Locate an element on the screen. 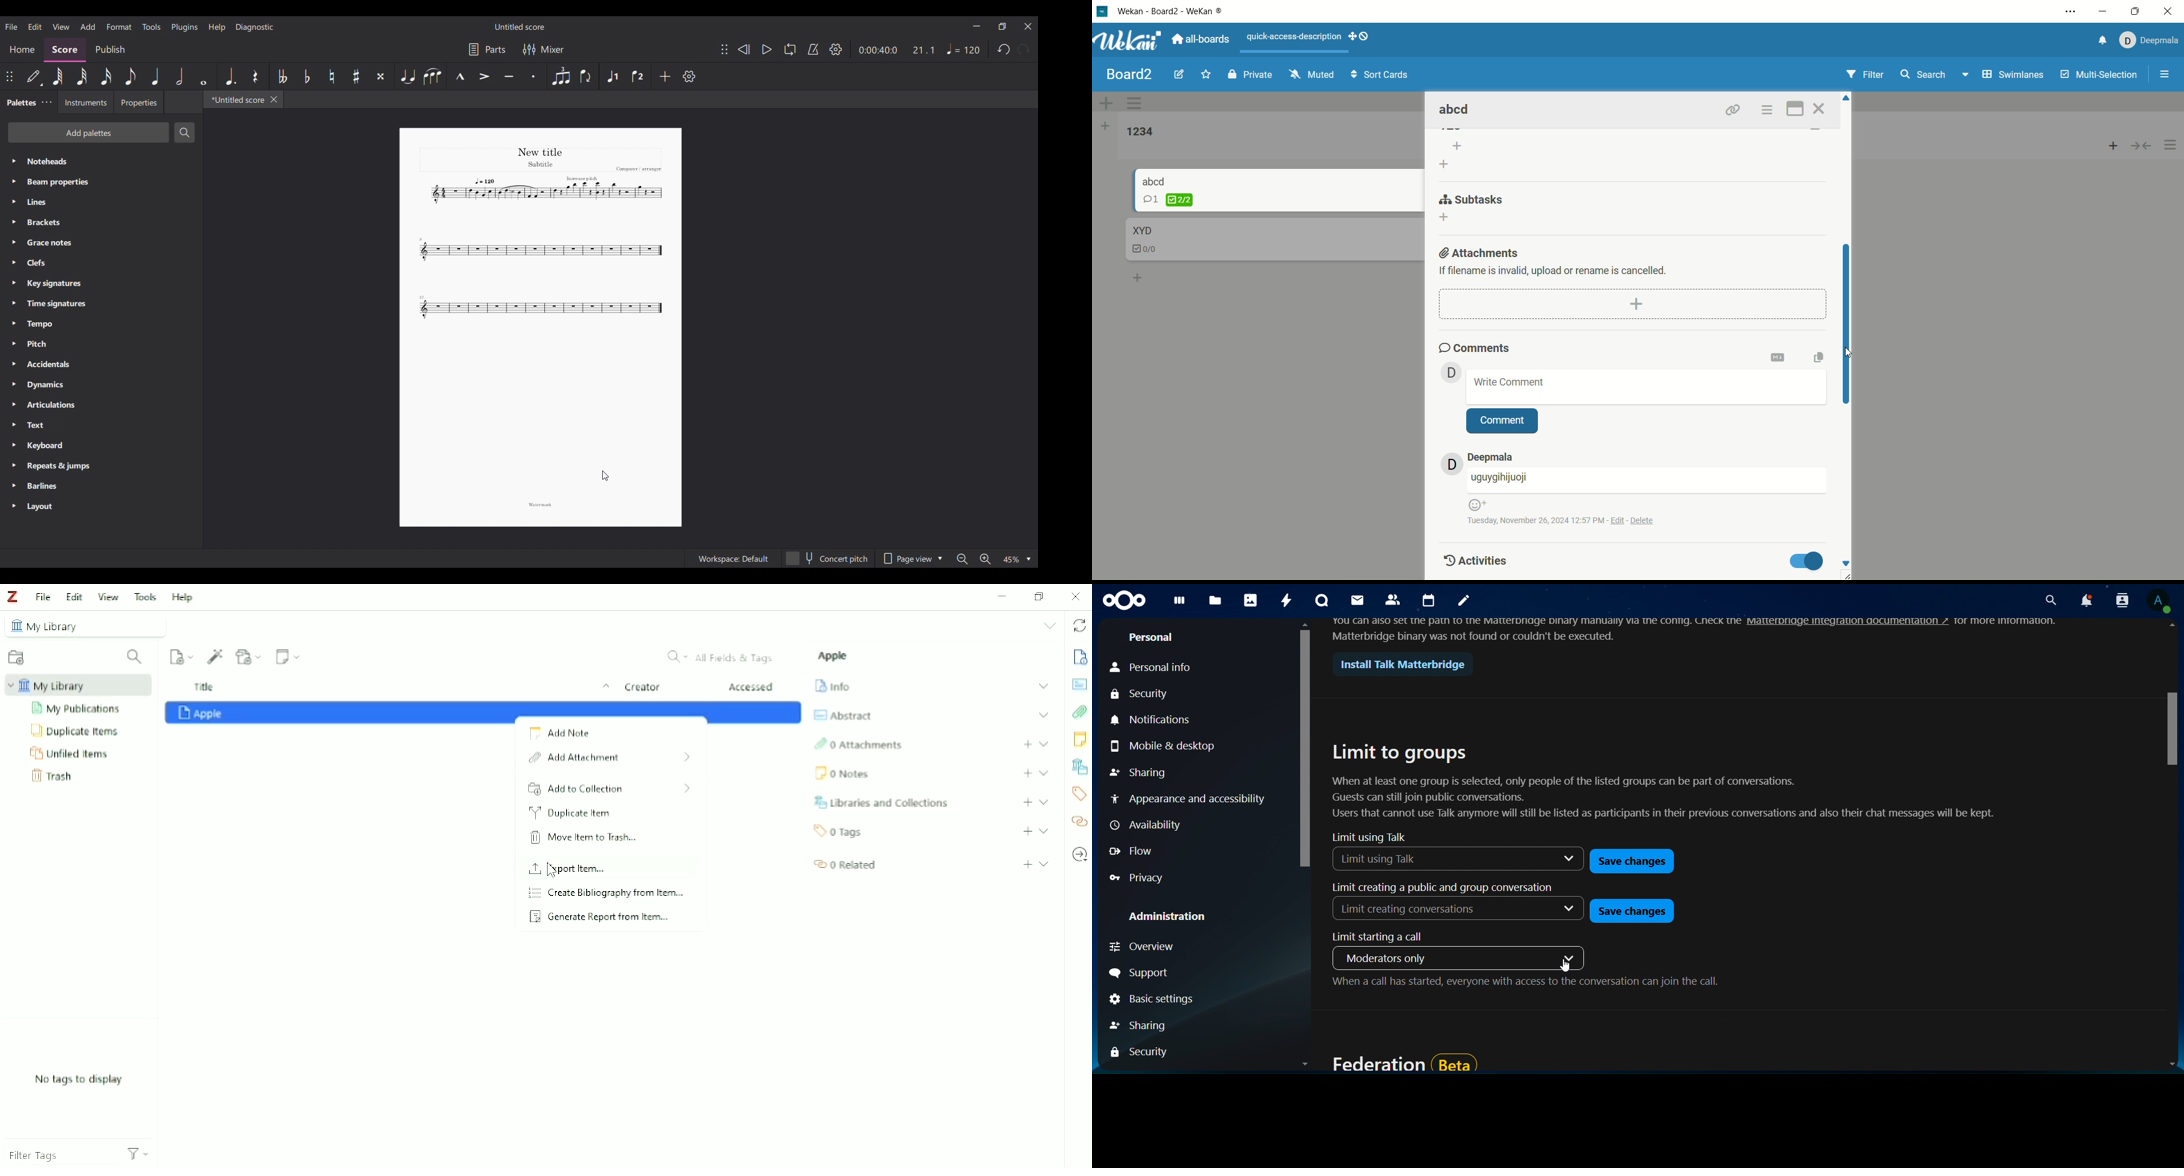  add list is located at coordinates (1105, 128).